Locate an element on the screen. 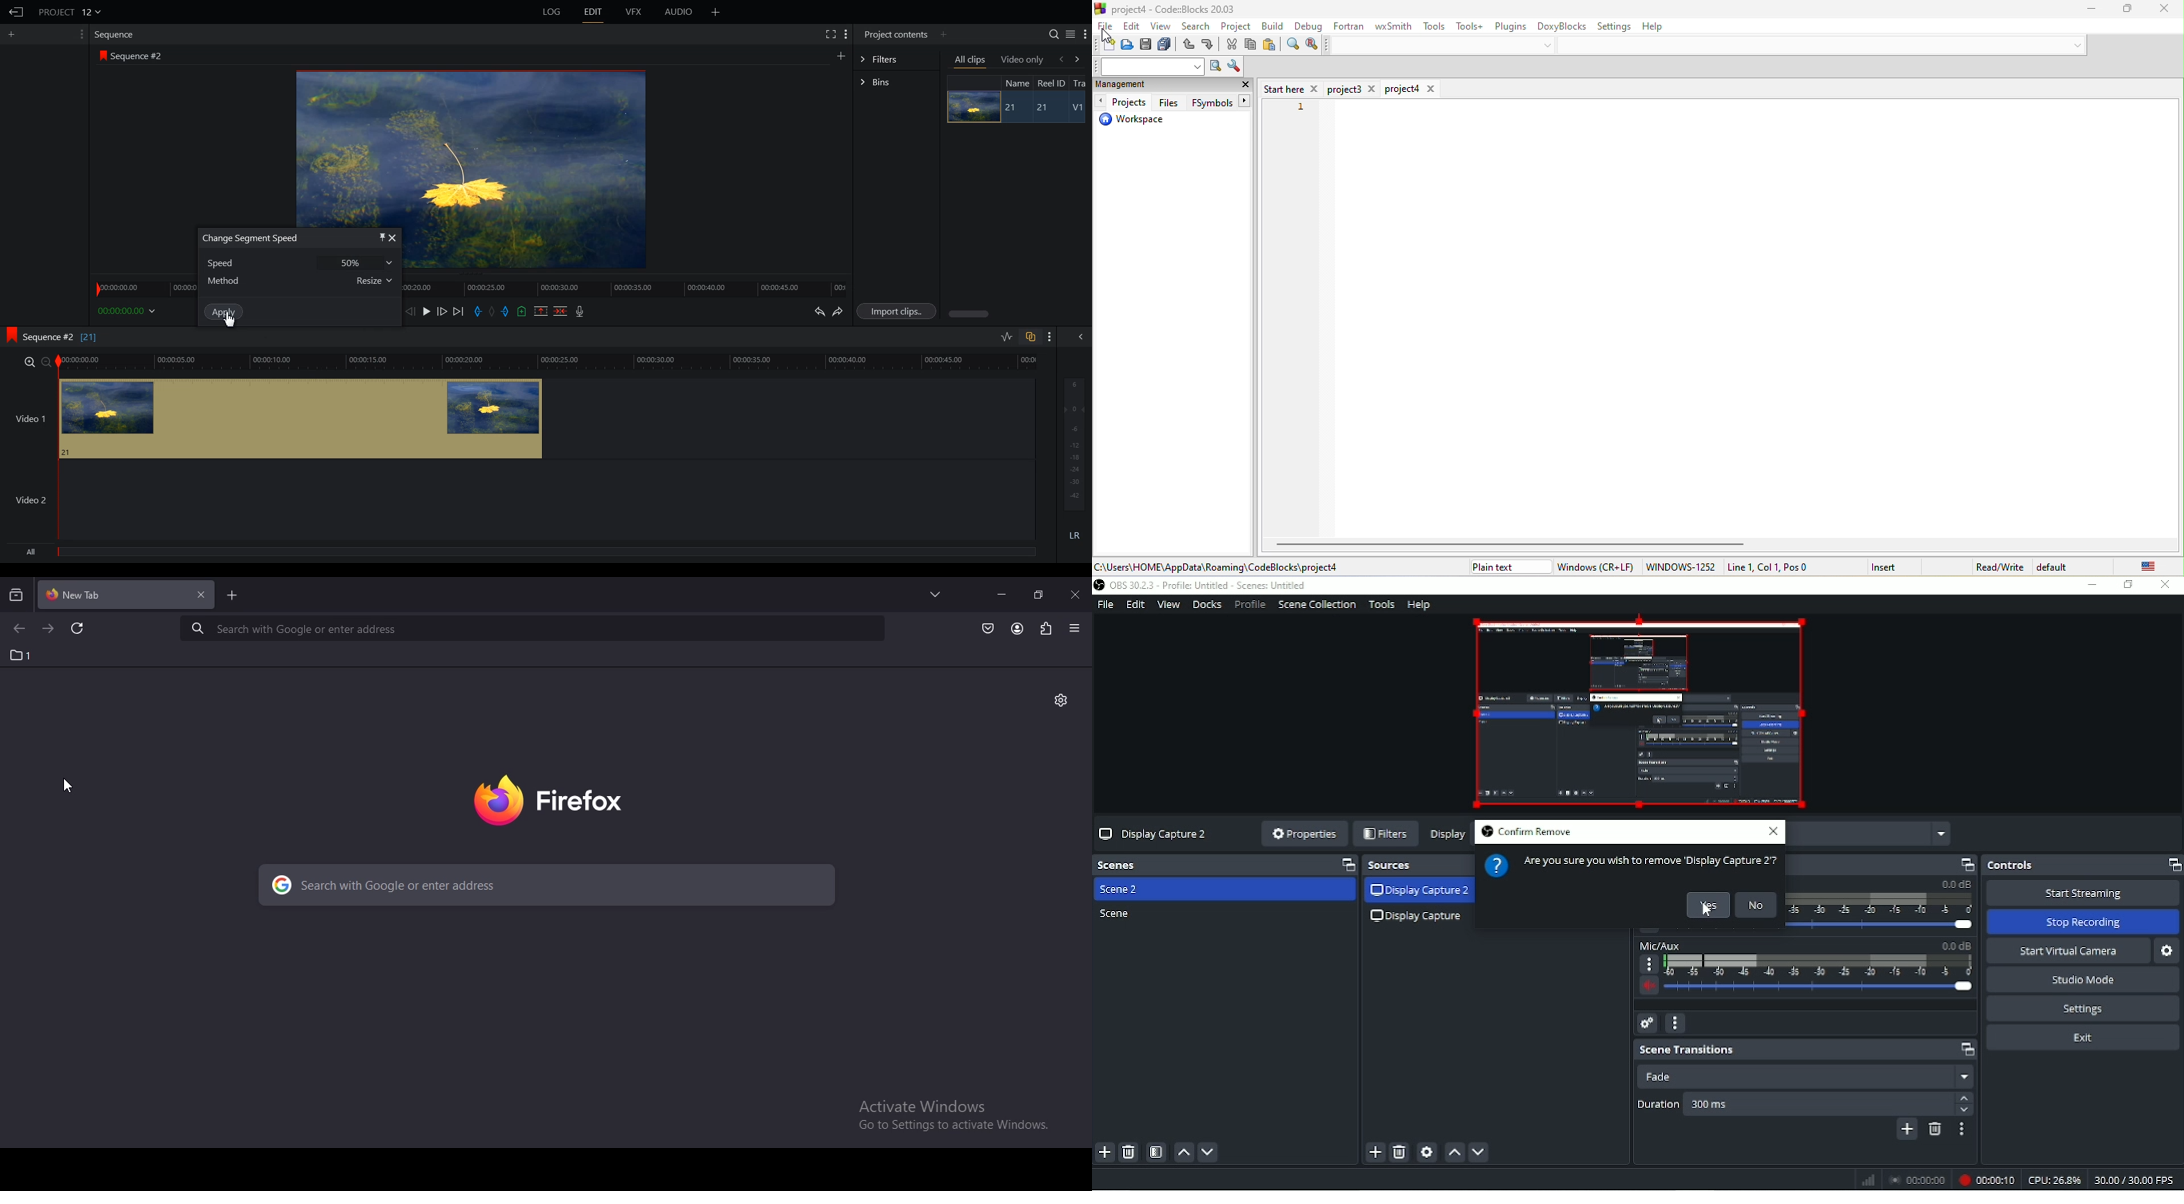  close is located at coordinates (1076, 594).